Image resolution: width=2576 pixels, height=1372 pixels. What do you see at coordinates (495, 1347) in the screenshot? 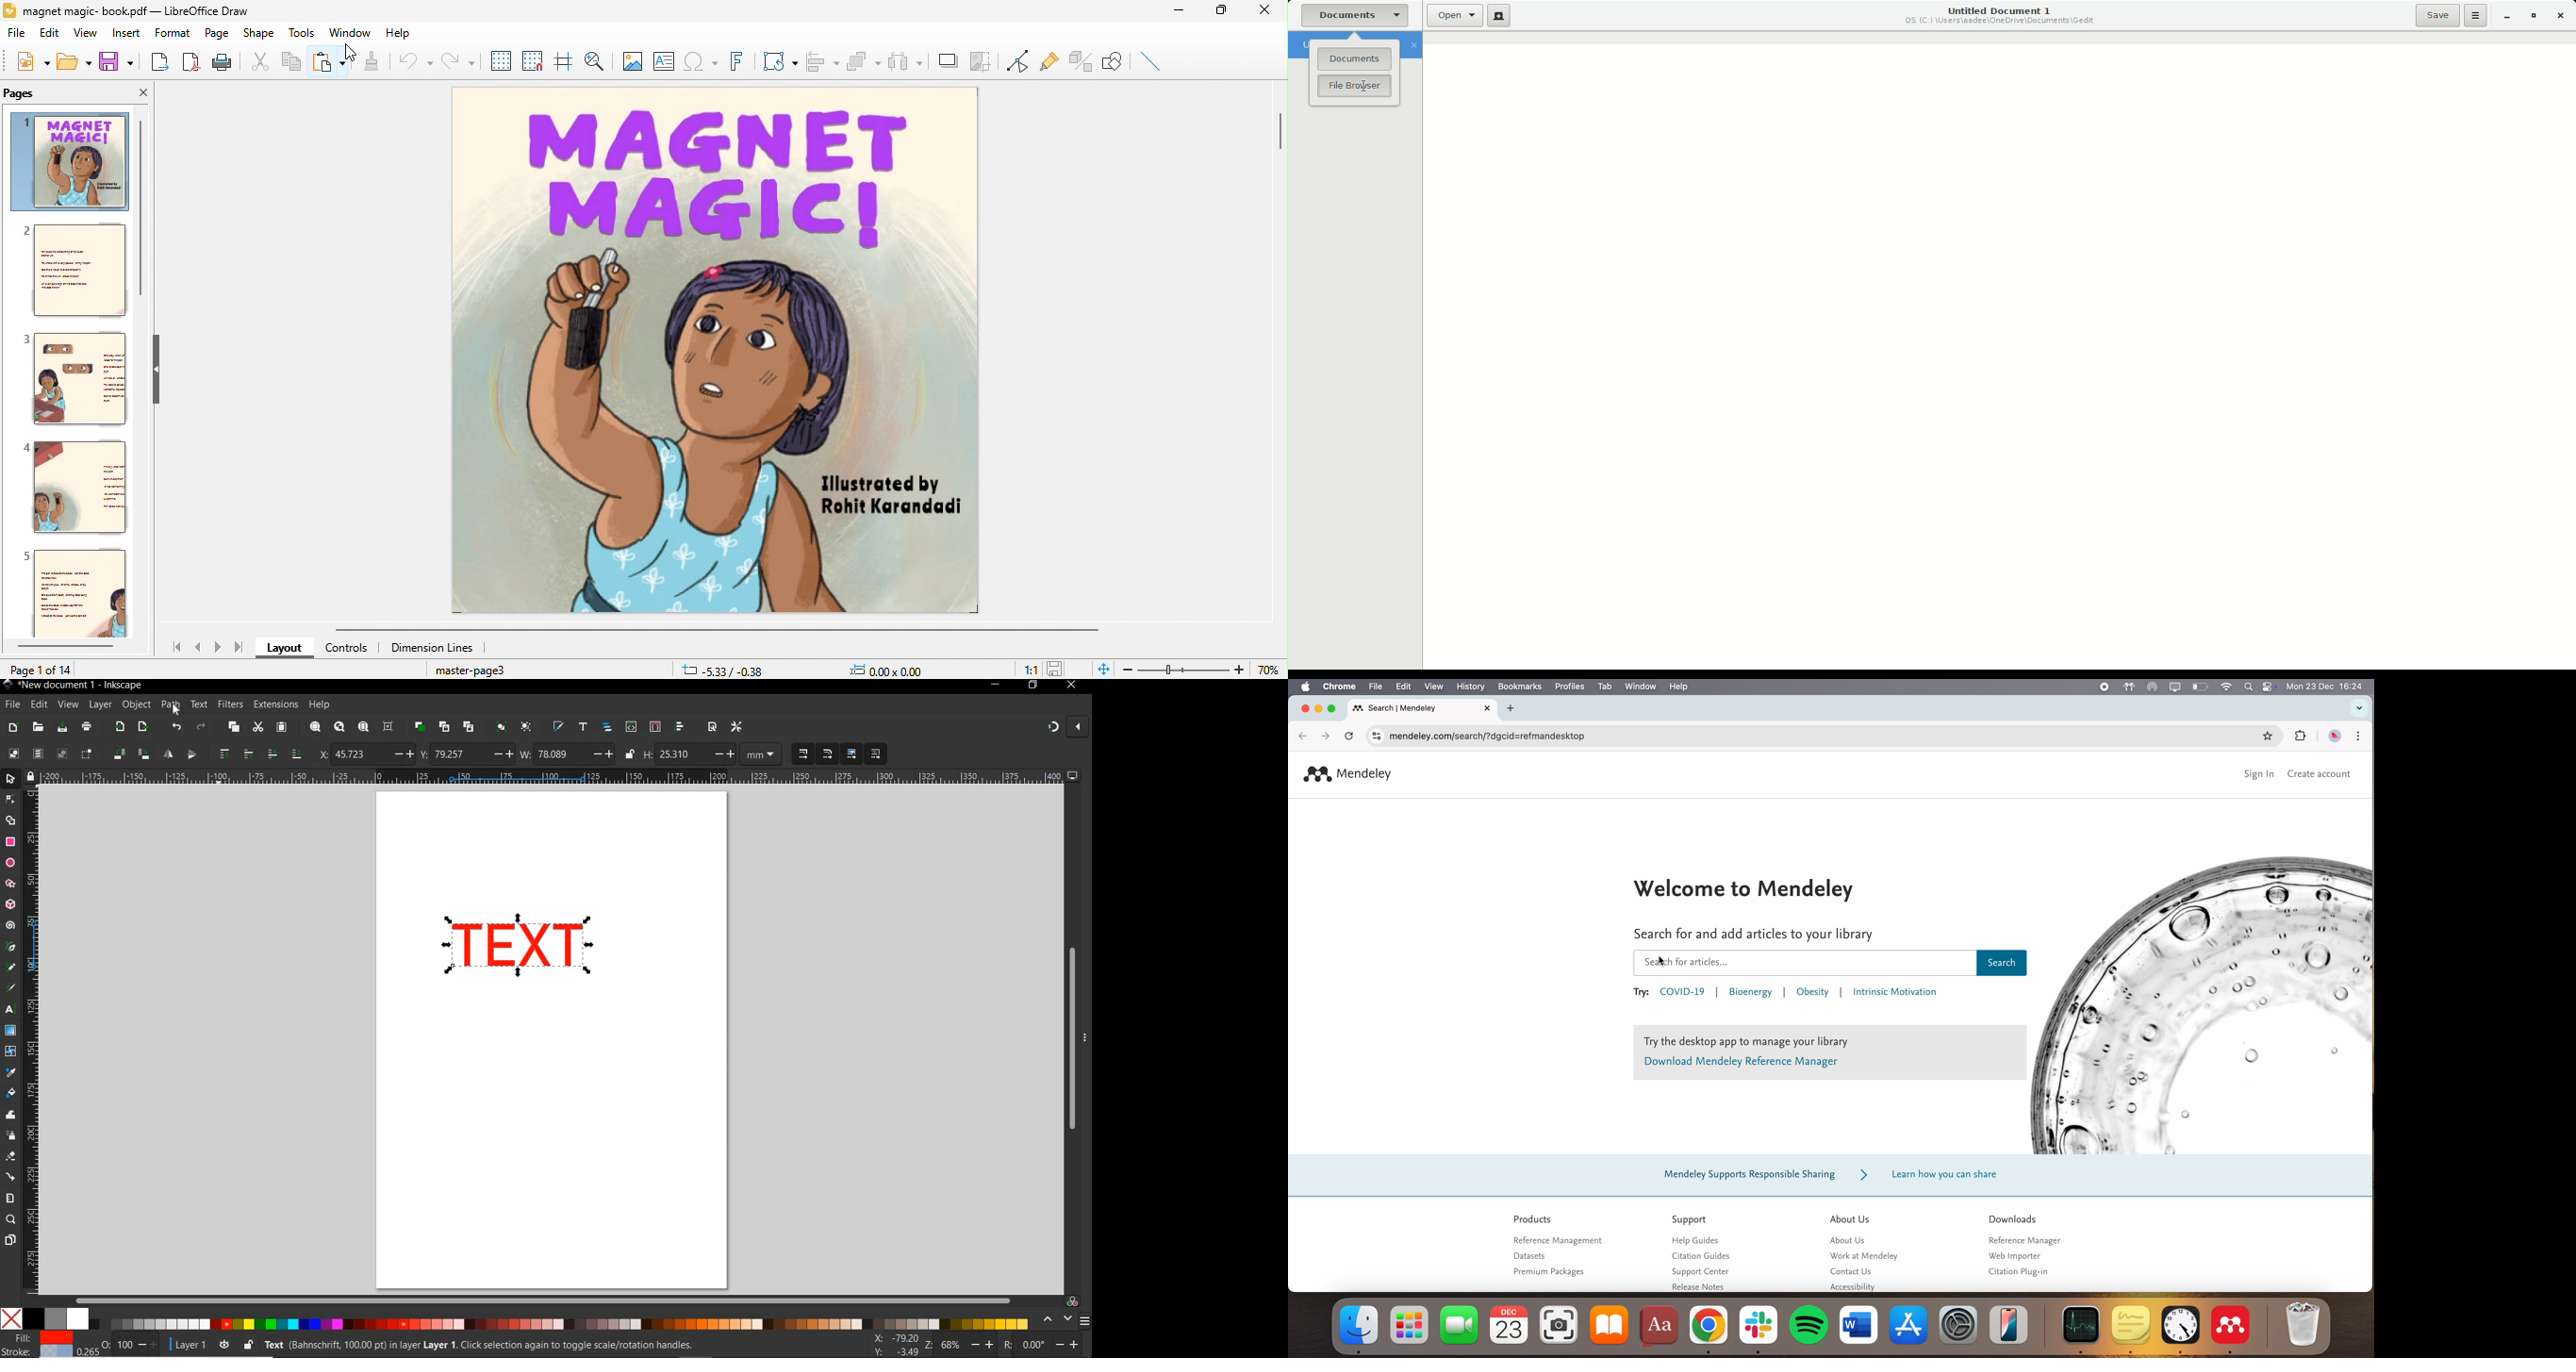
I see `NO OBJECT SE;ECTED` at bounding box center [495, 1347].